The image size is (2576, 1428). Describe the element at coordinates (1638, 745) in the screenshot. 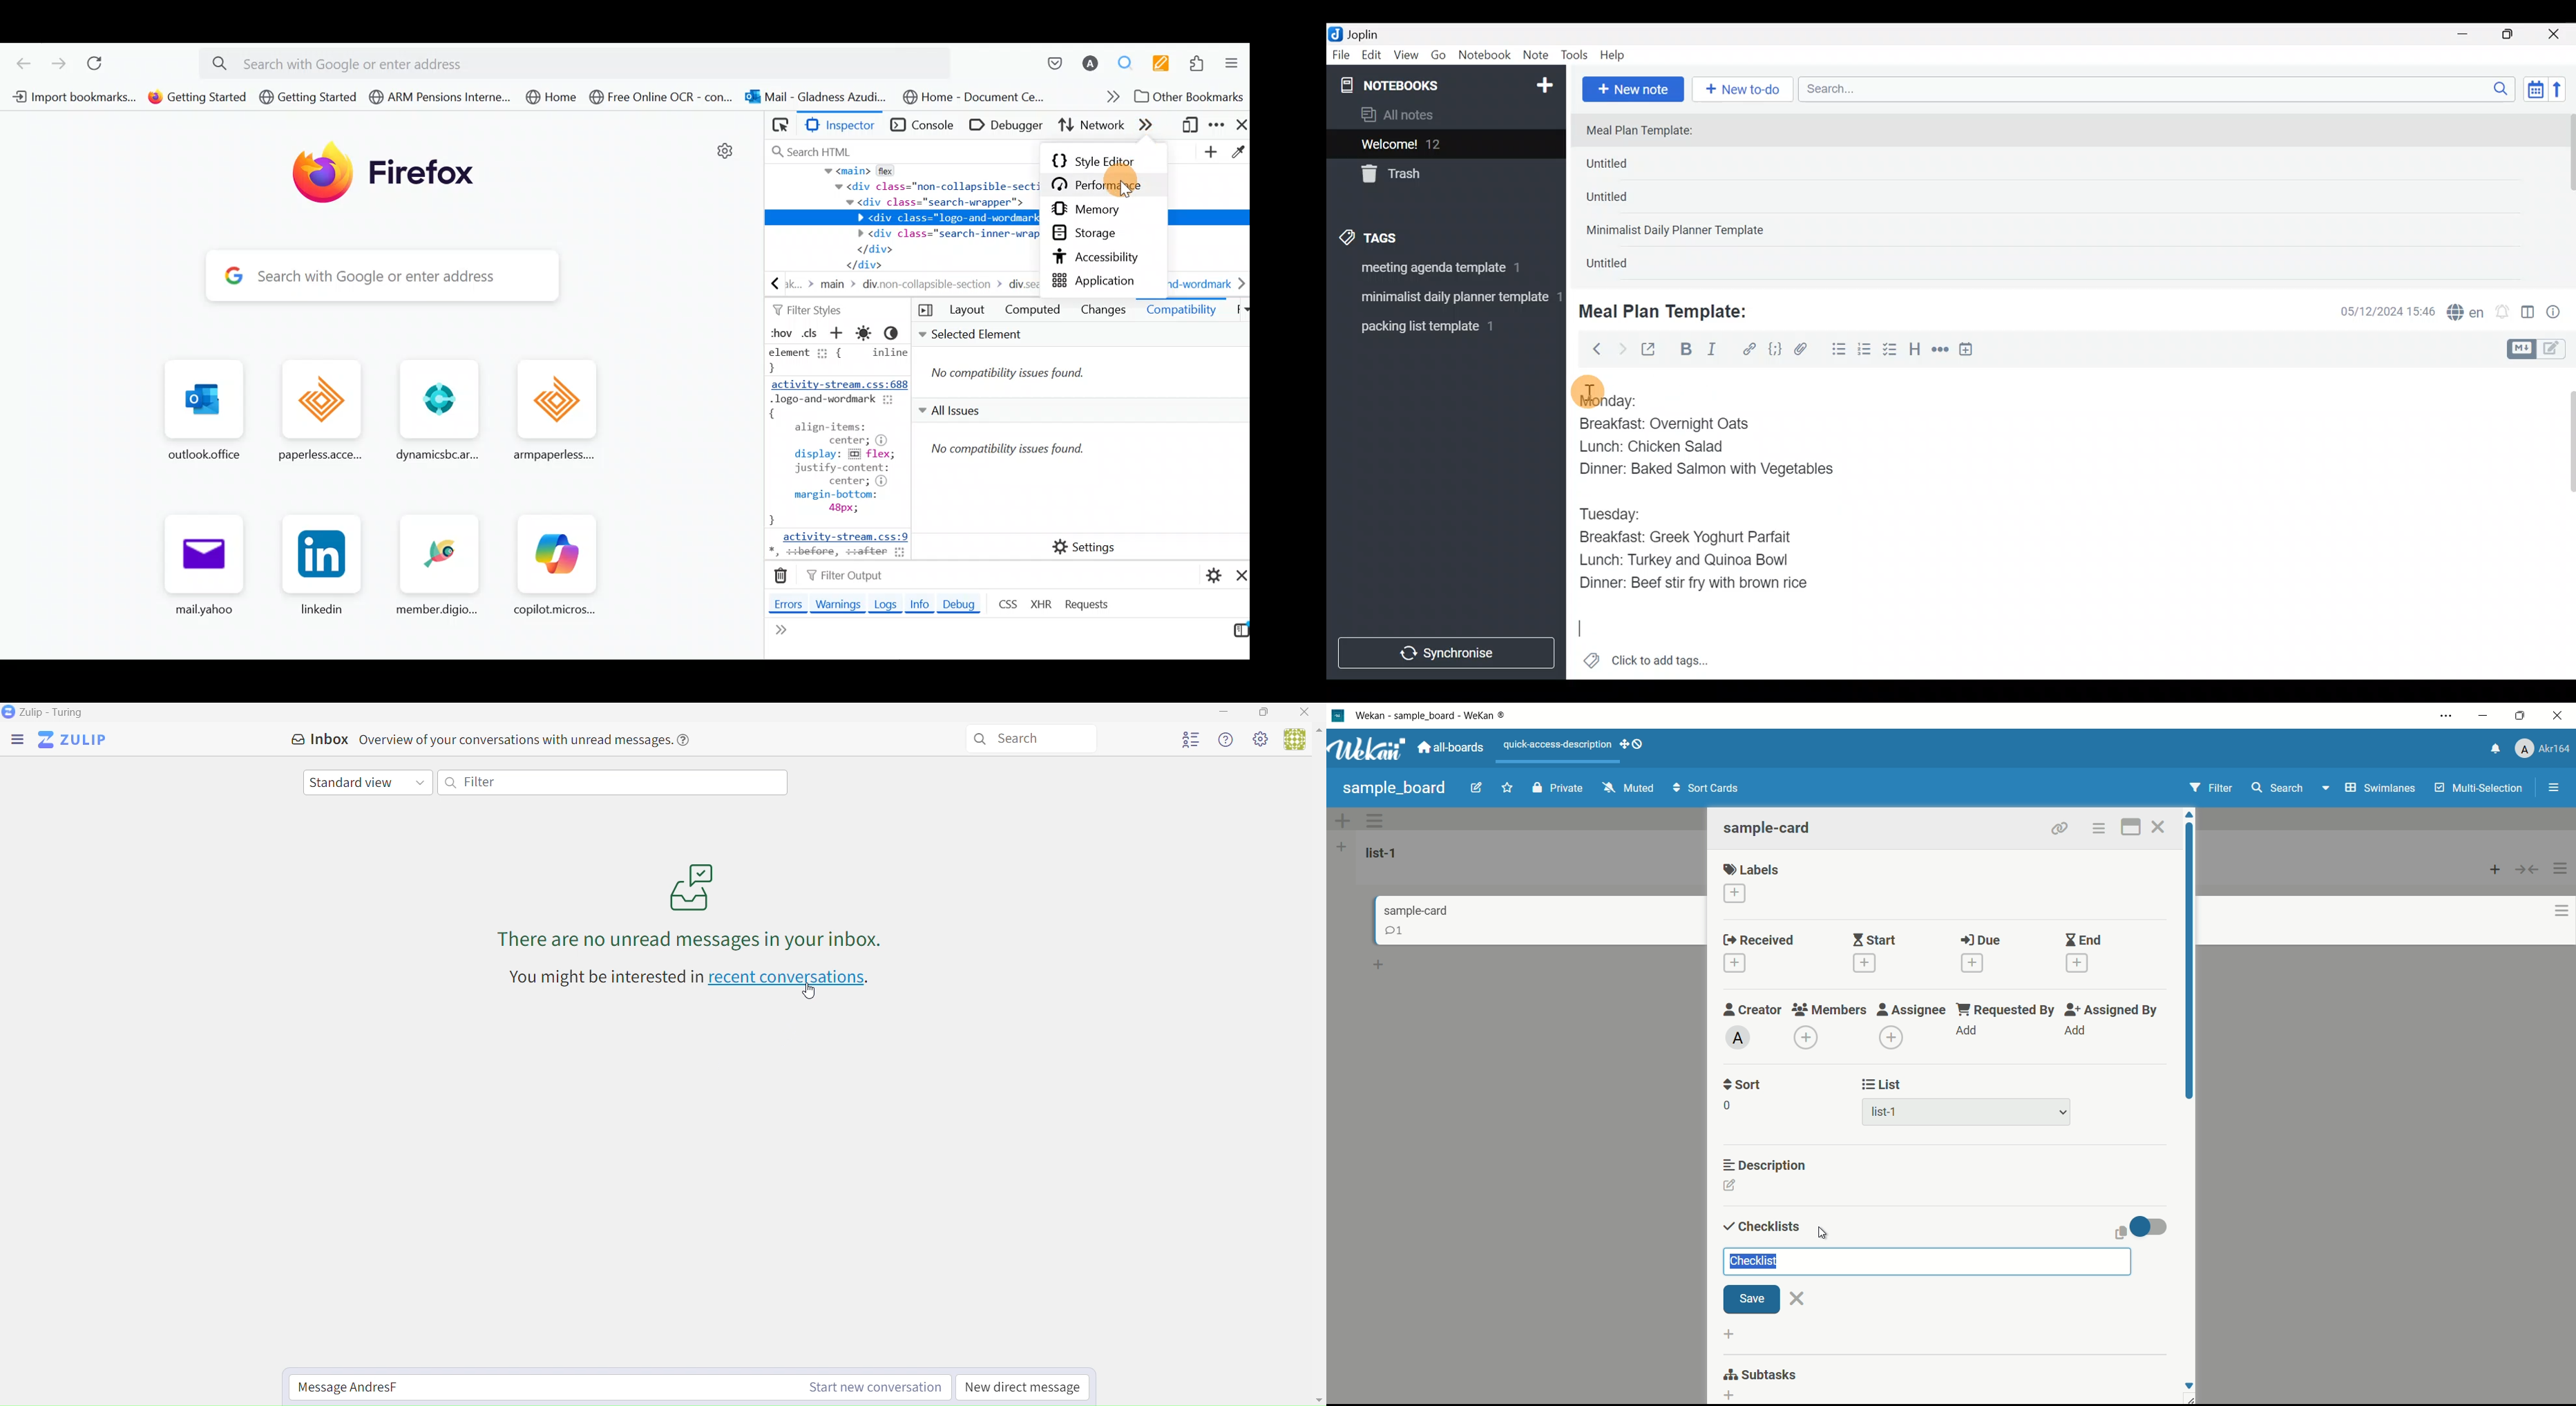

I see `show-desktop-drag-handles` at that location.